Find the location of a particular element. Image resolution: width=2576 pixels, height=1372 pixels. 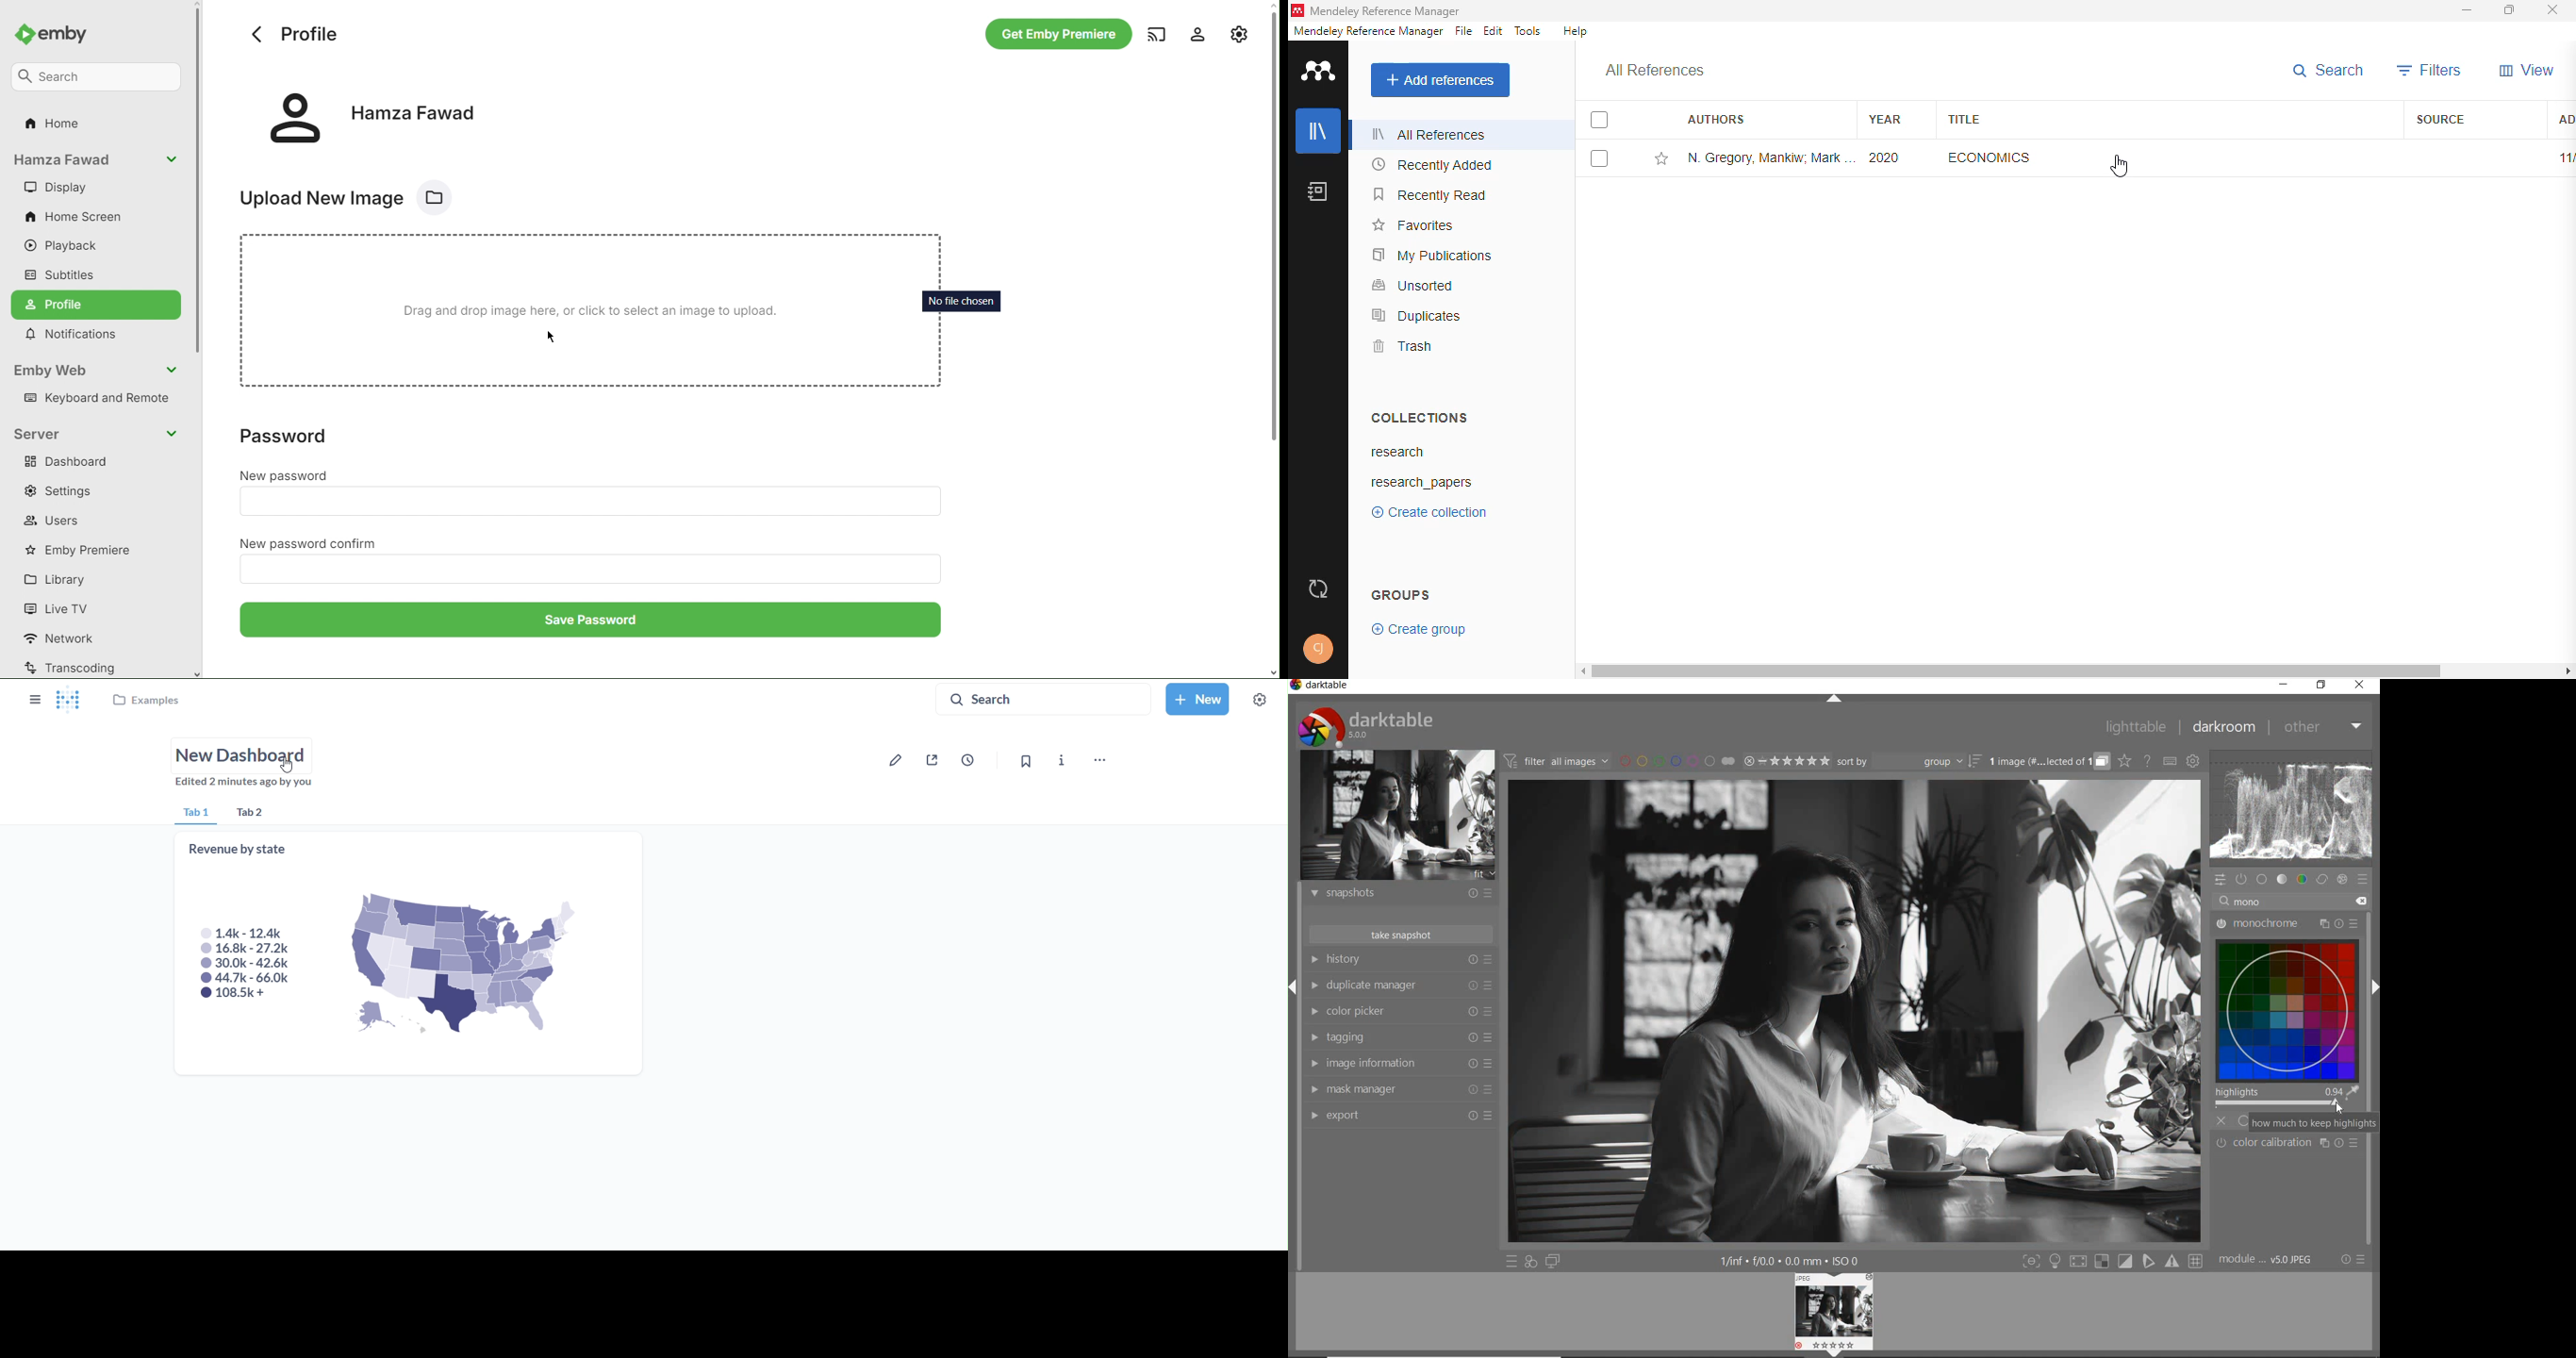

research is located at coordinates (1396, 451).